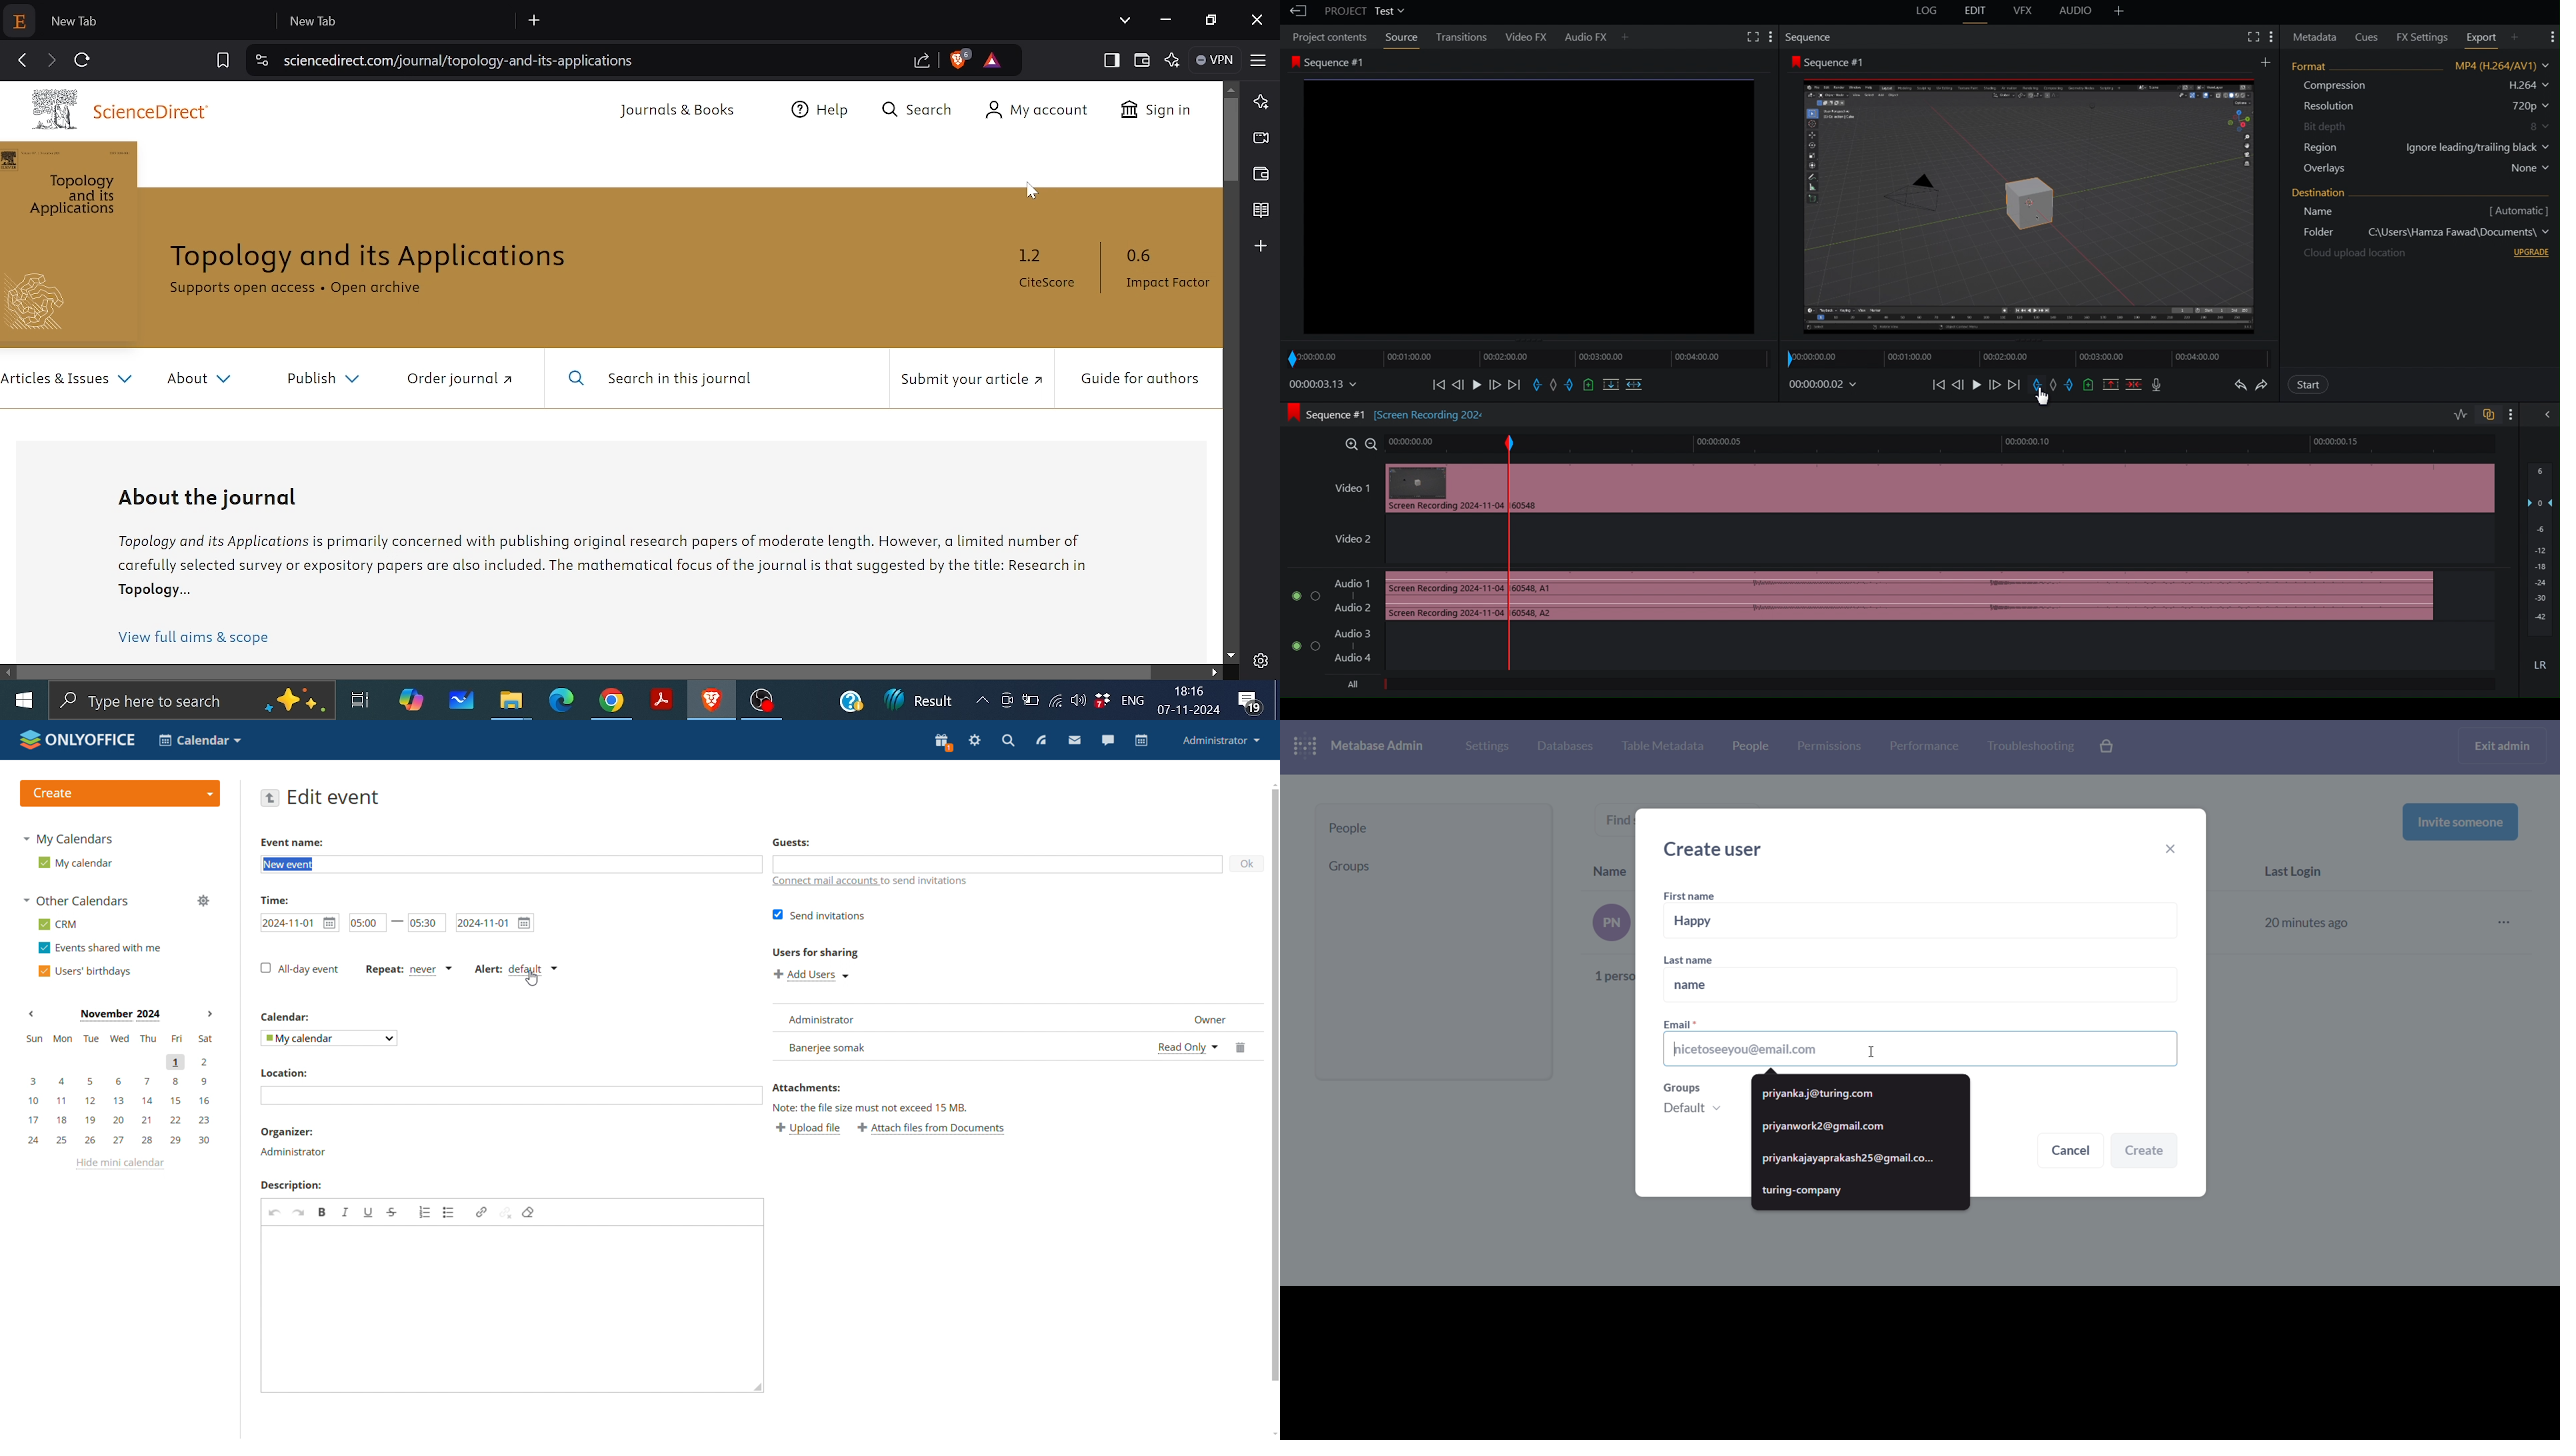 Image resolution: width=2576 pixels, height=1456 pixels. What do you see at coordinates (1275, 785) in the screenshot?
I see `scroll up` at bounding box center [1275, 785].